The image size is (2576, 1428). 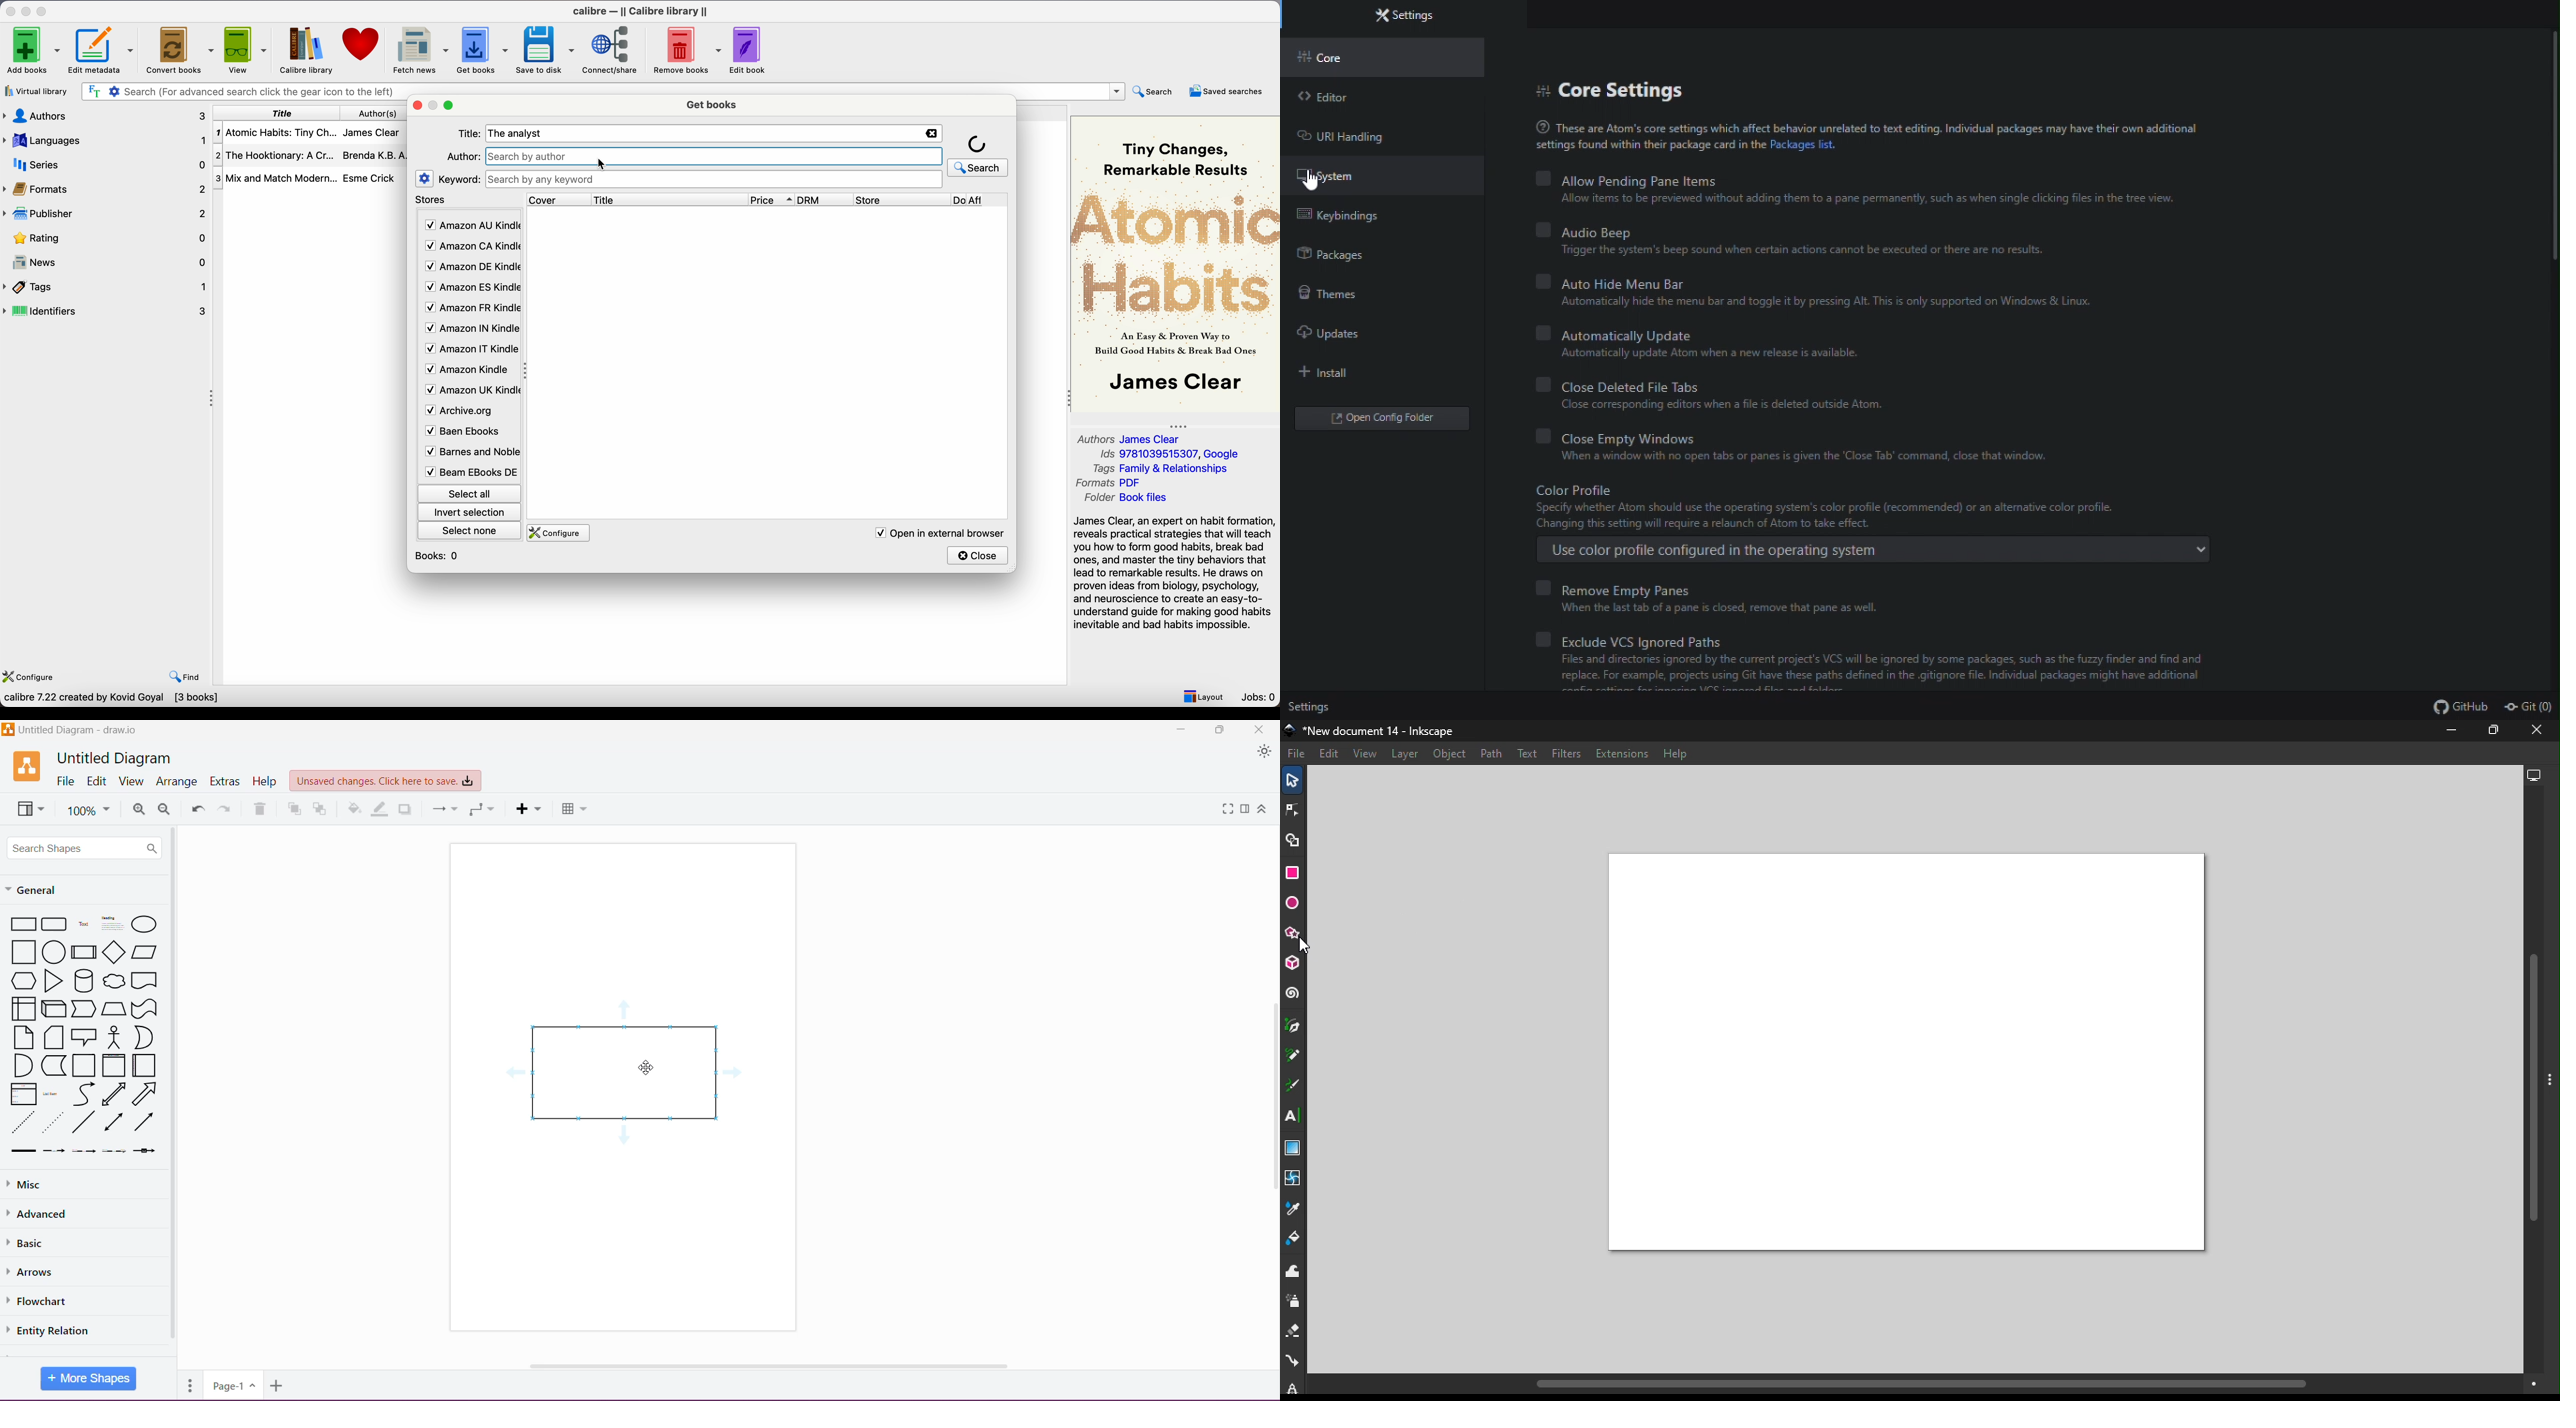 I want to click on keyword, so click(x=460, y=180).